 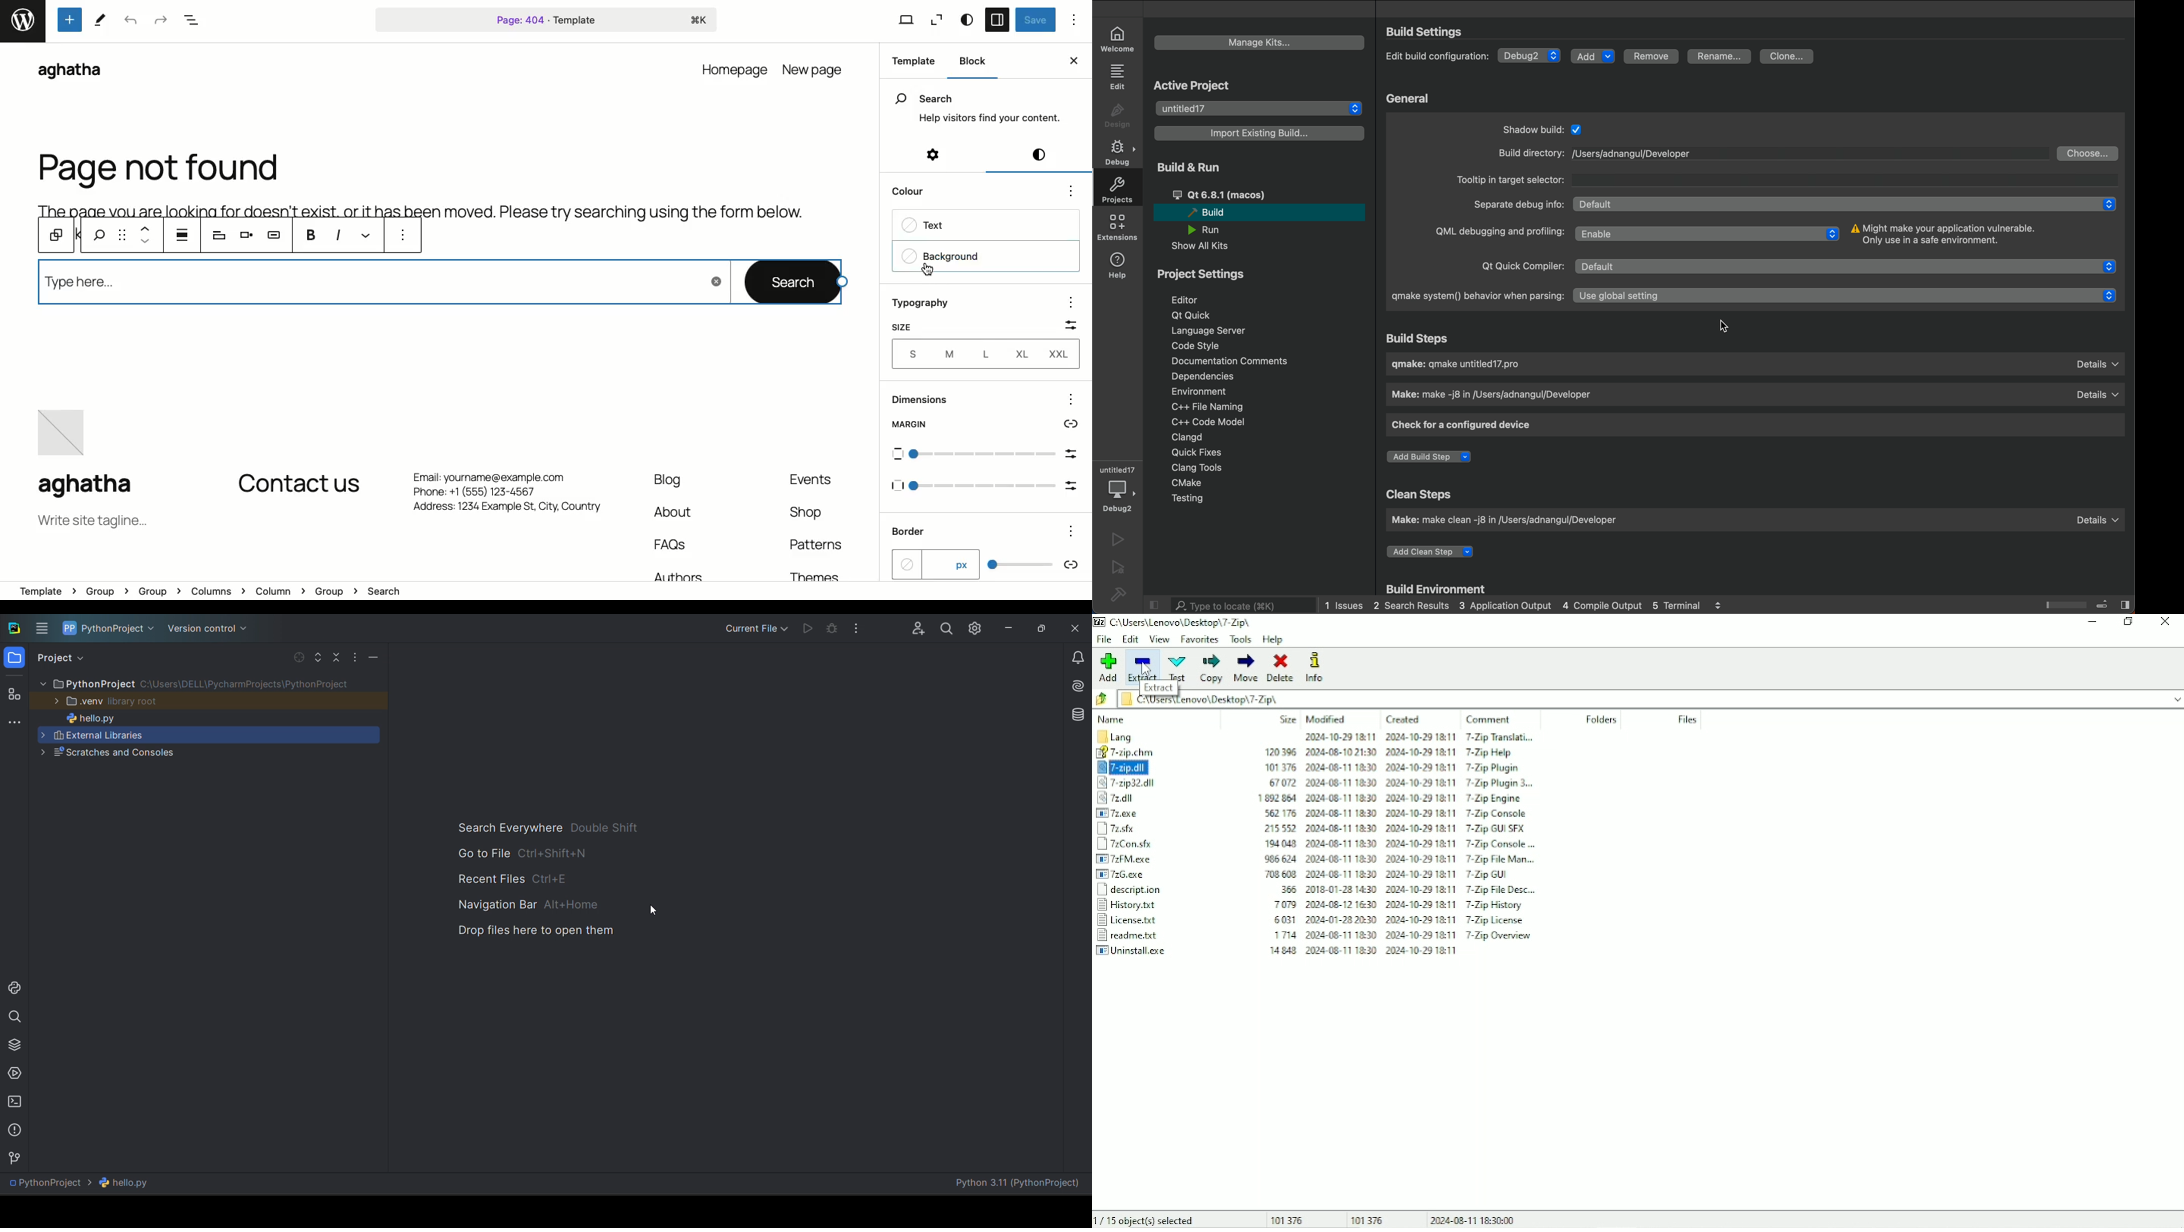 What do you see at coordinates (912, 532) in the screenshot?
I see `Border` at bounding box center [912, 532].